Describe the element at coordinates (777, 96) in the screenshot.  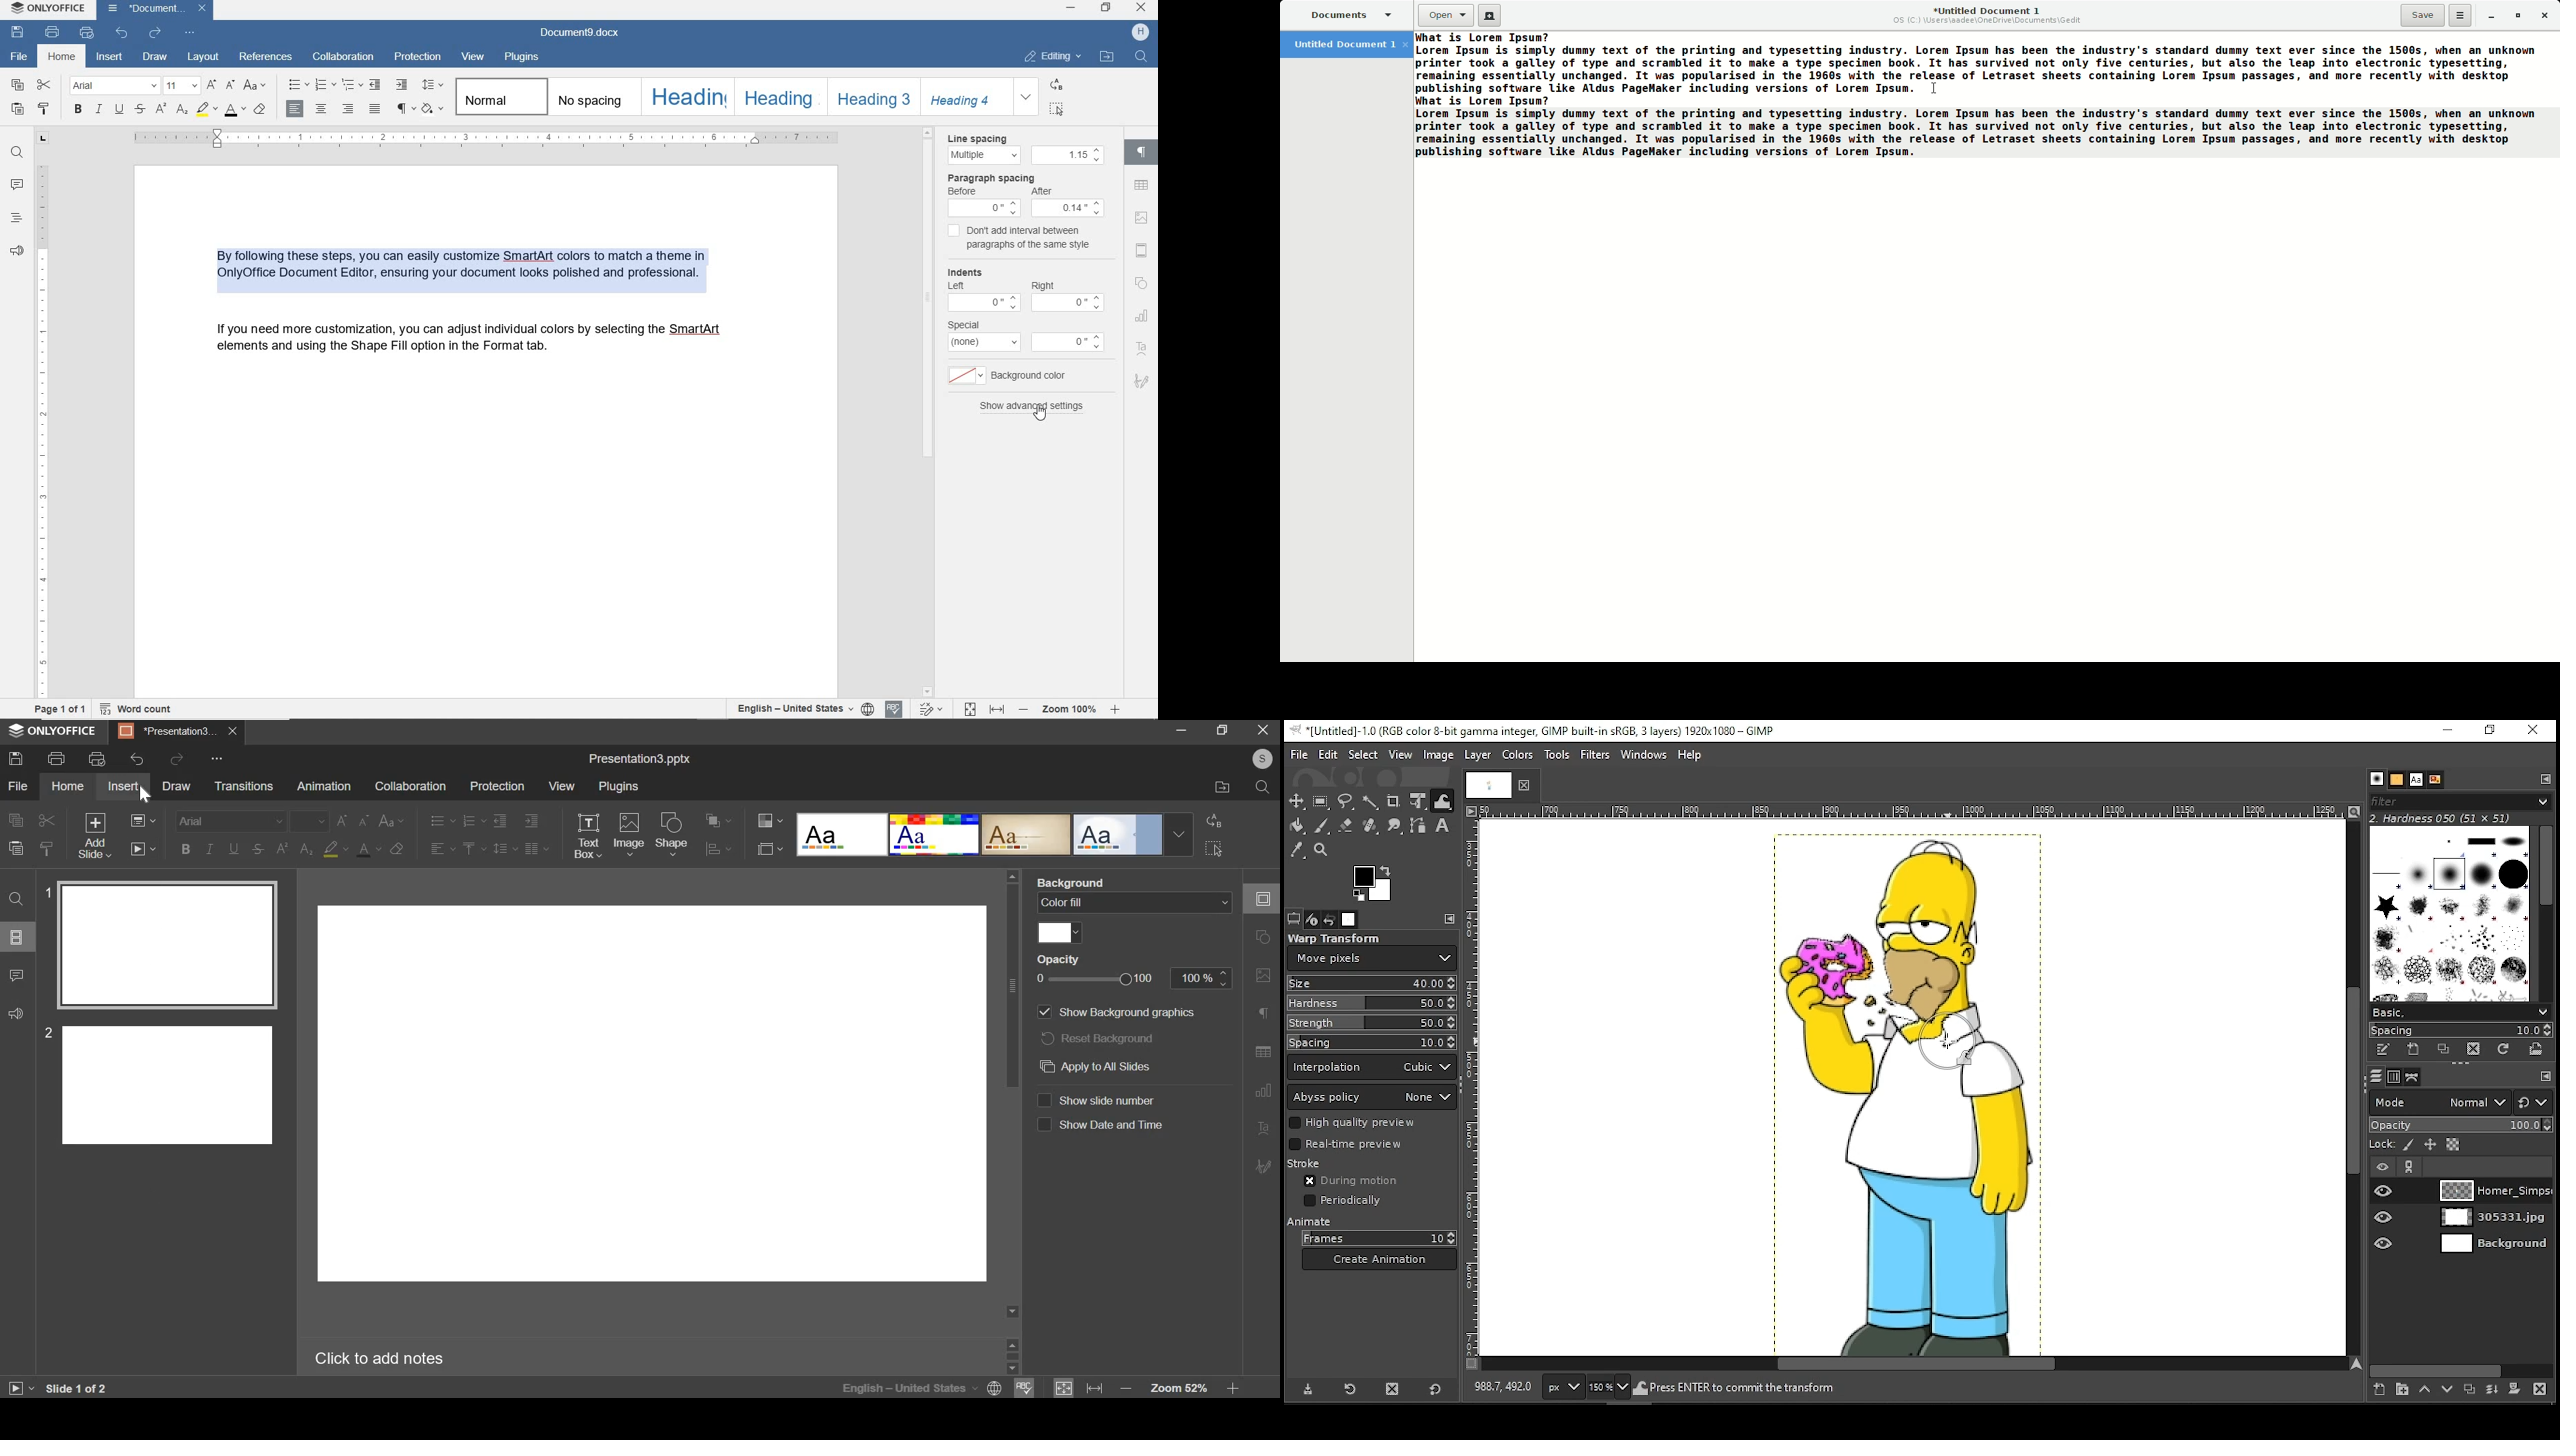
I see `heading 2` at that location.